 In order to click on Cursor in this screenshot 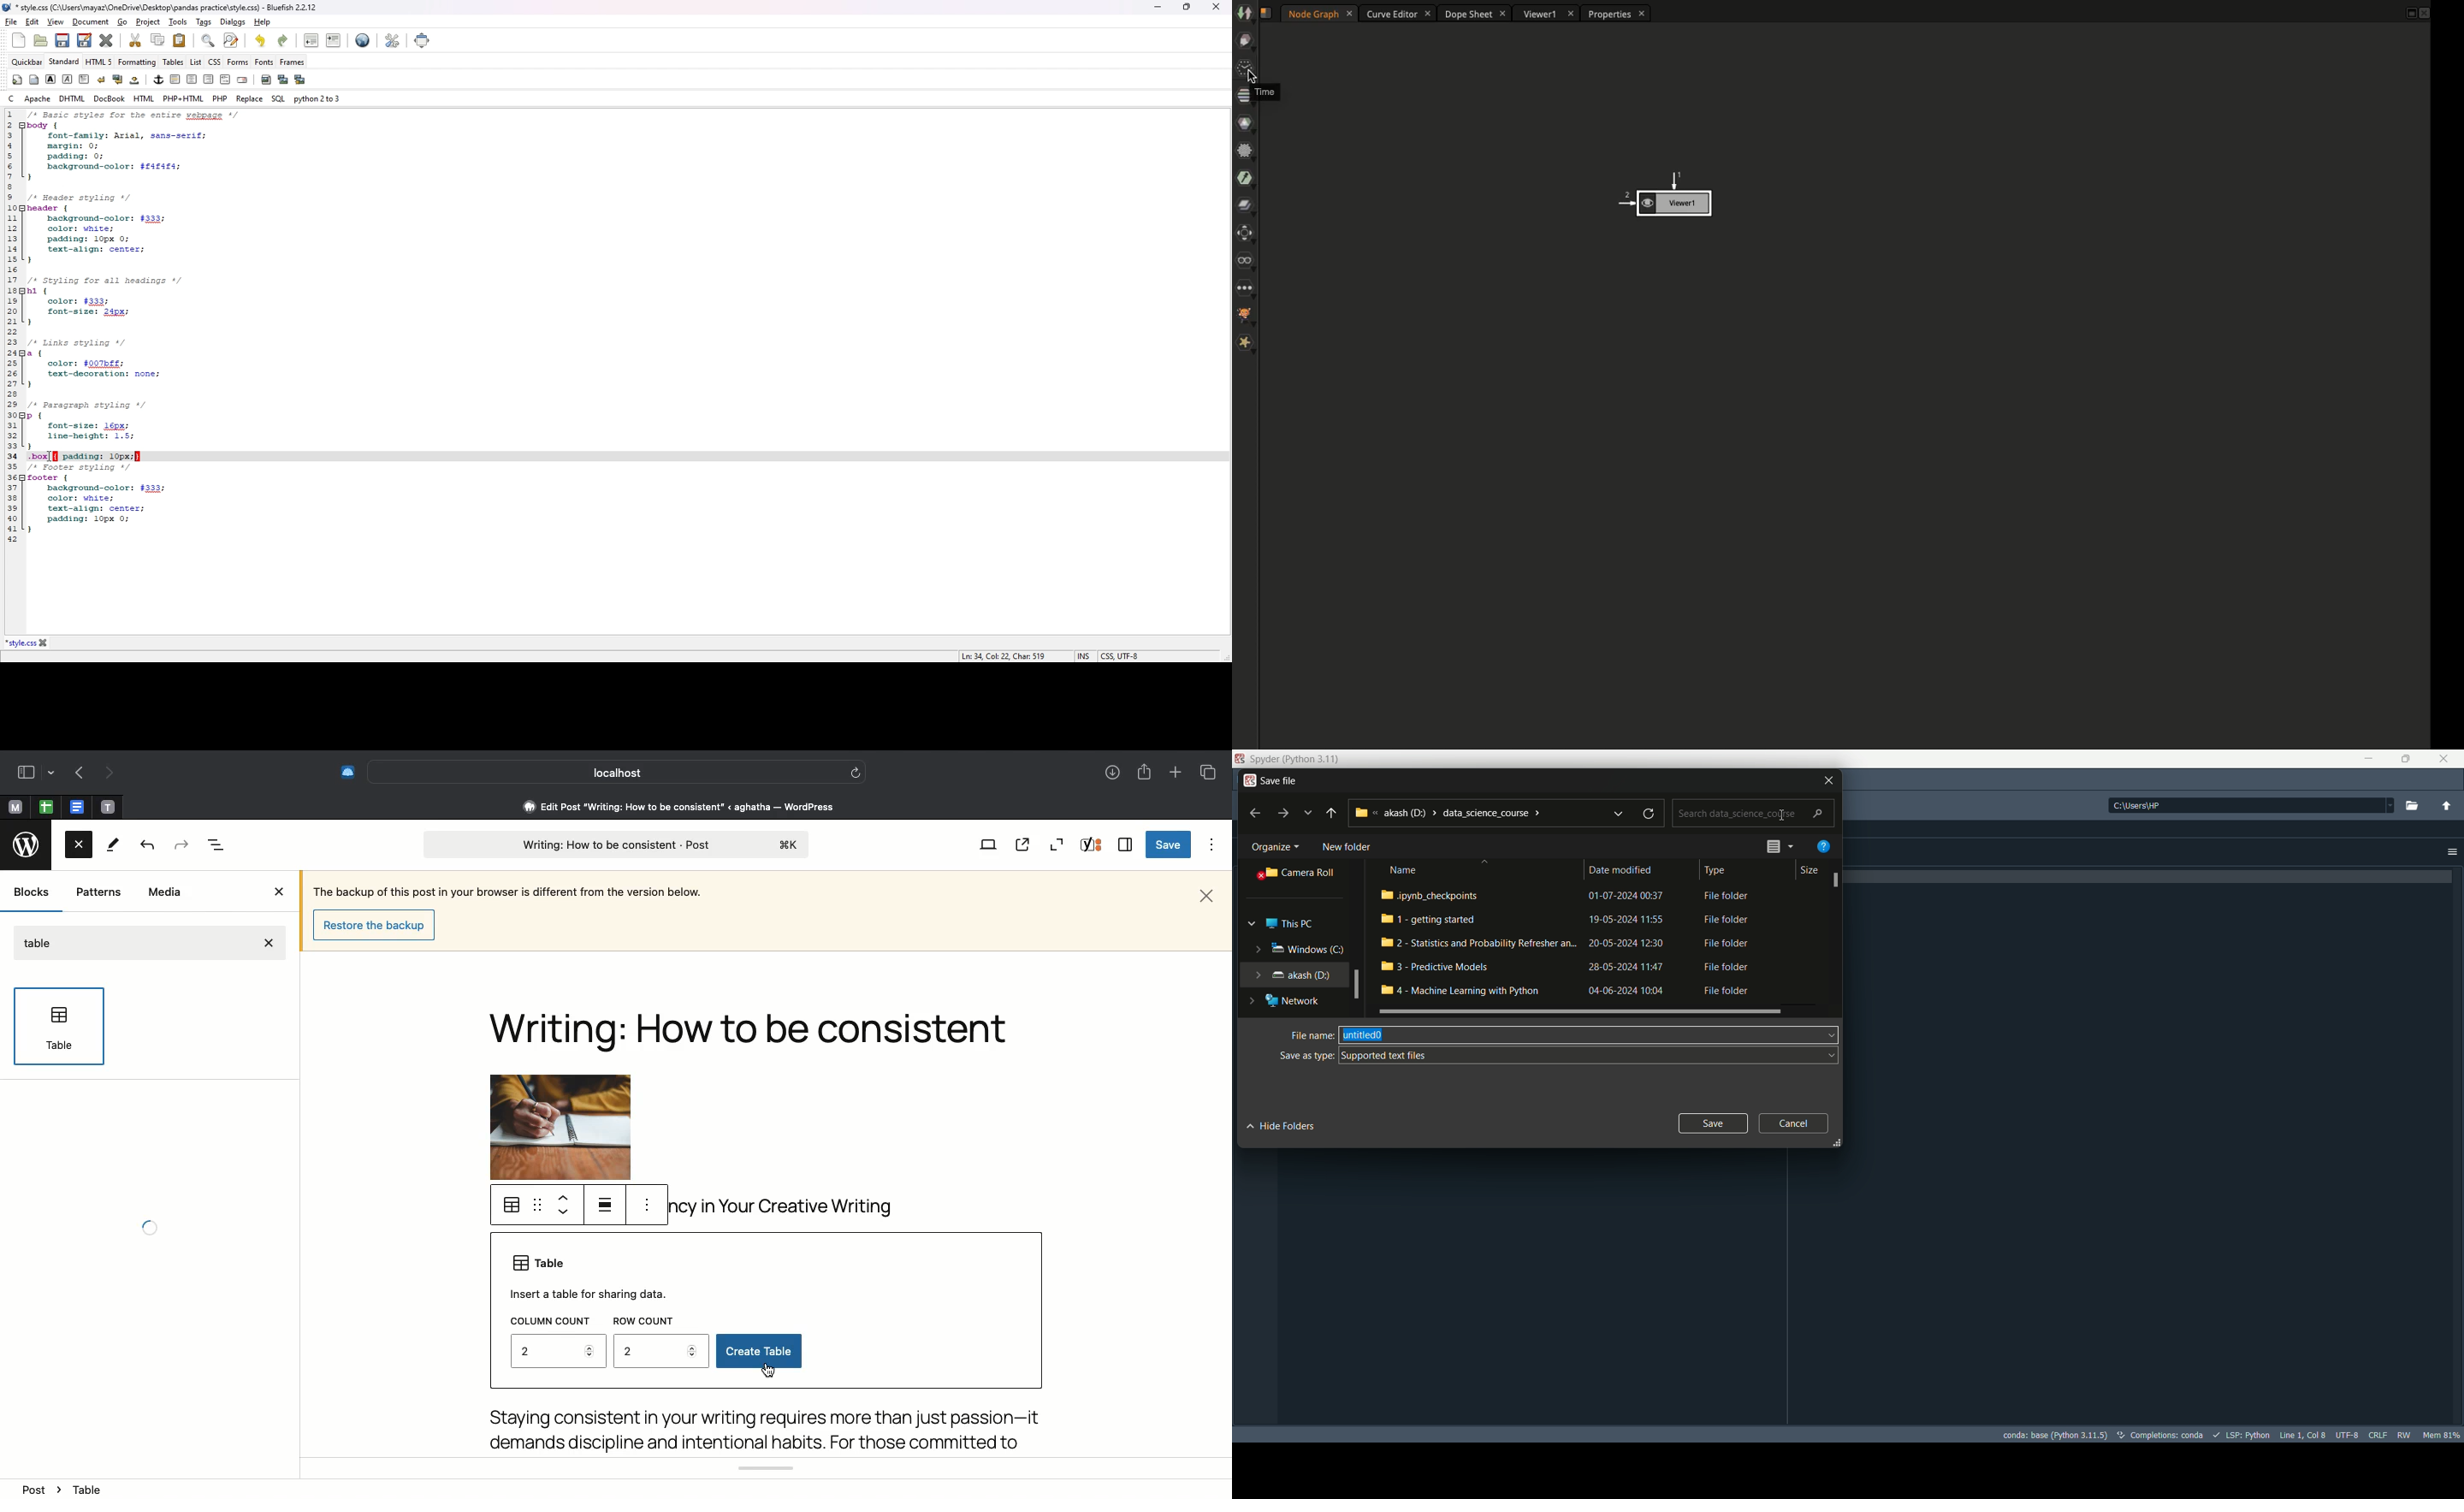, I will do `click(52, 456)`.